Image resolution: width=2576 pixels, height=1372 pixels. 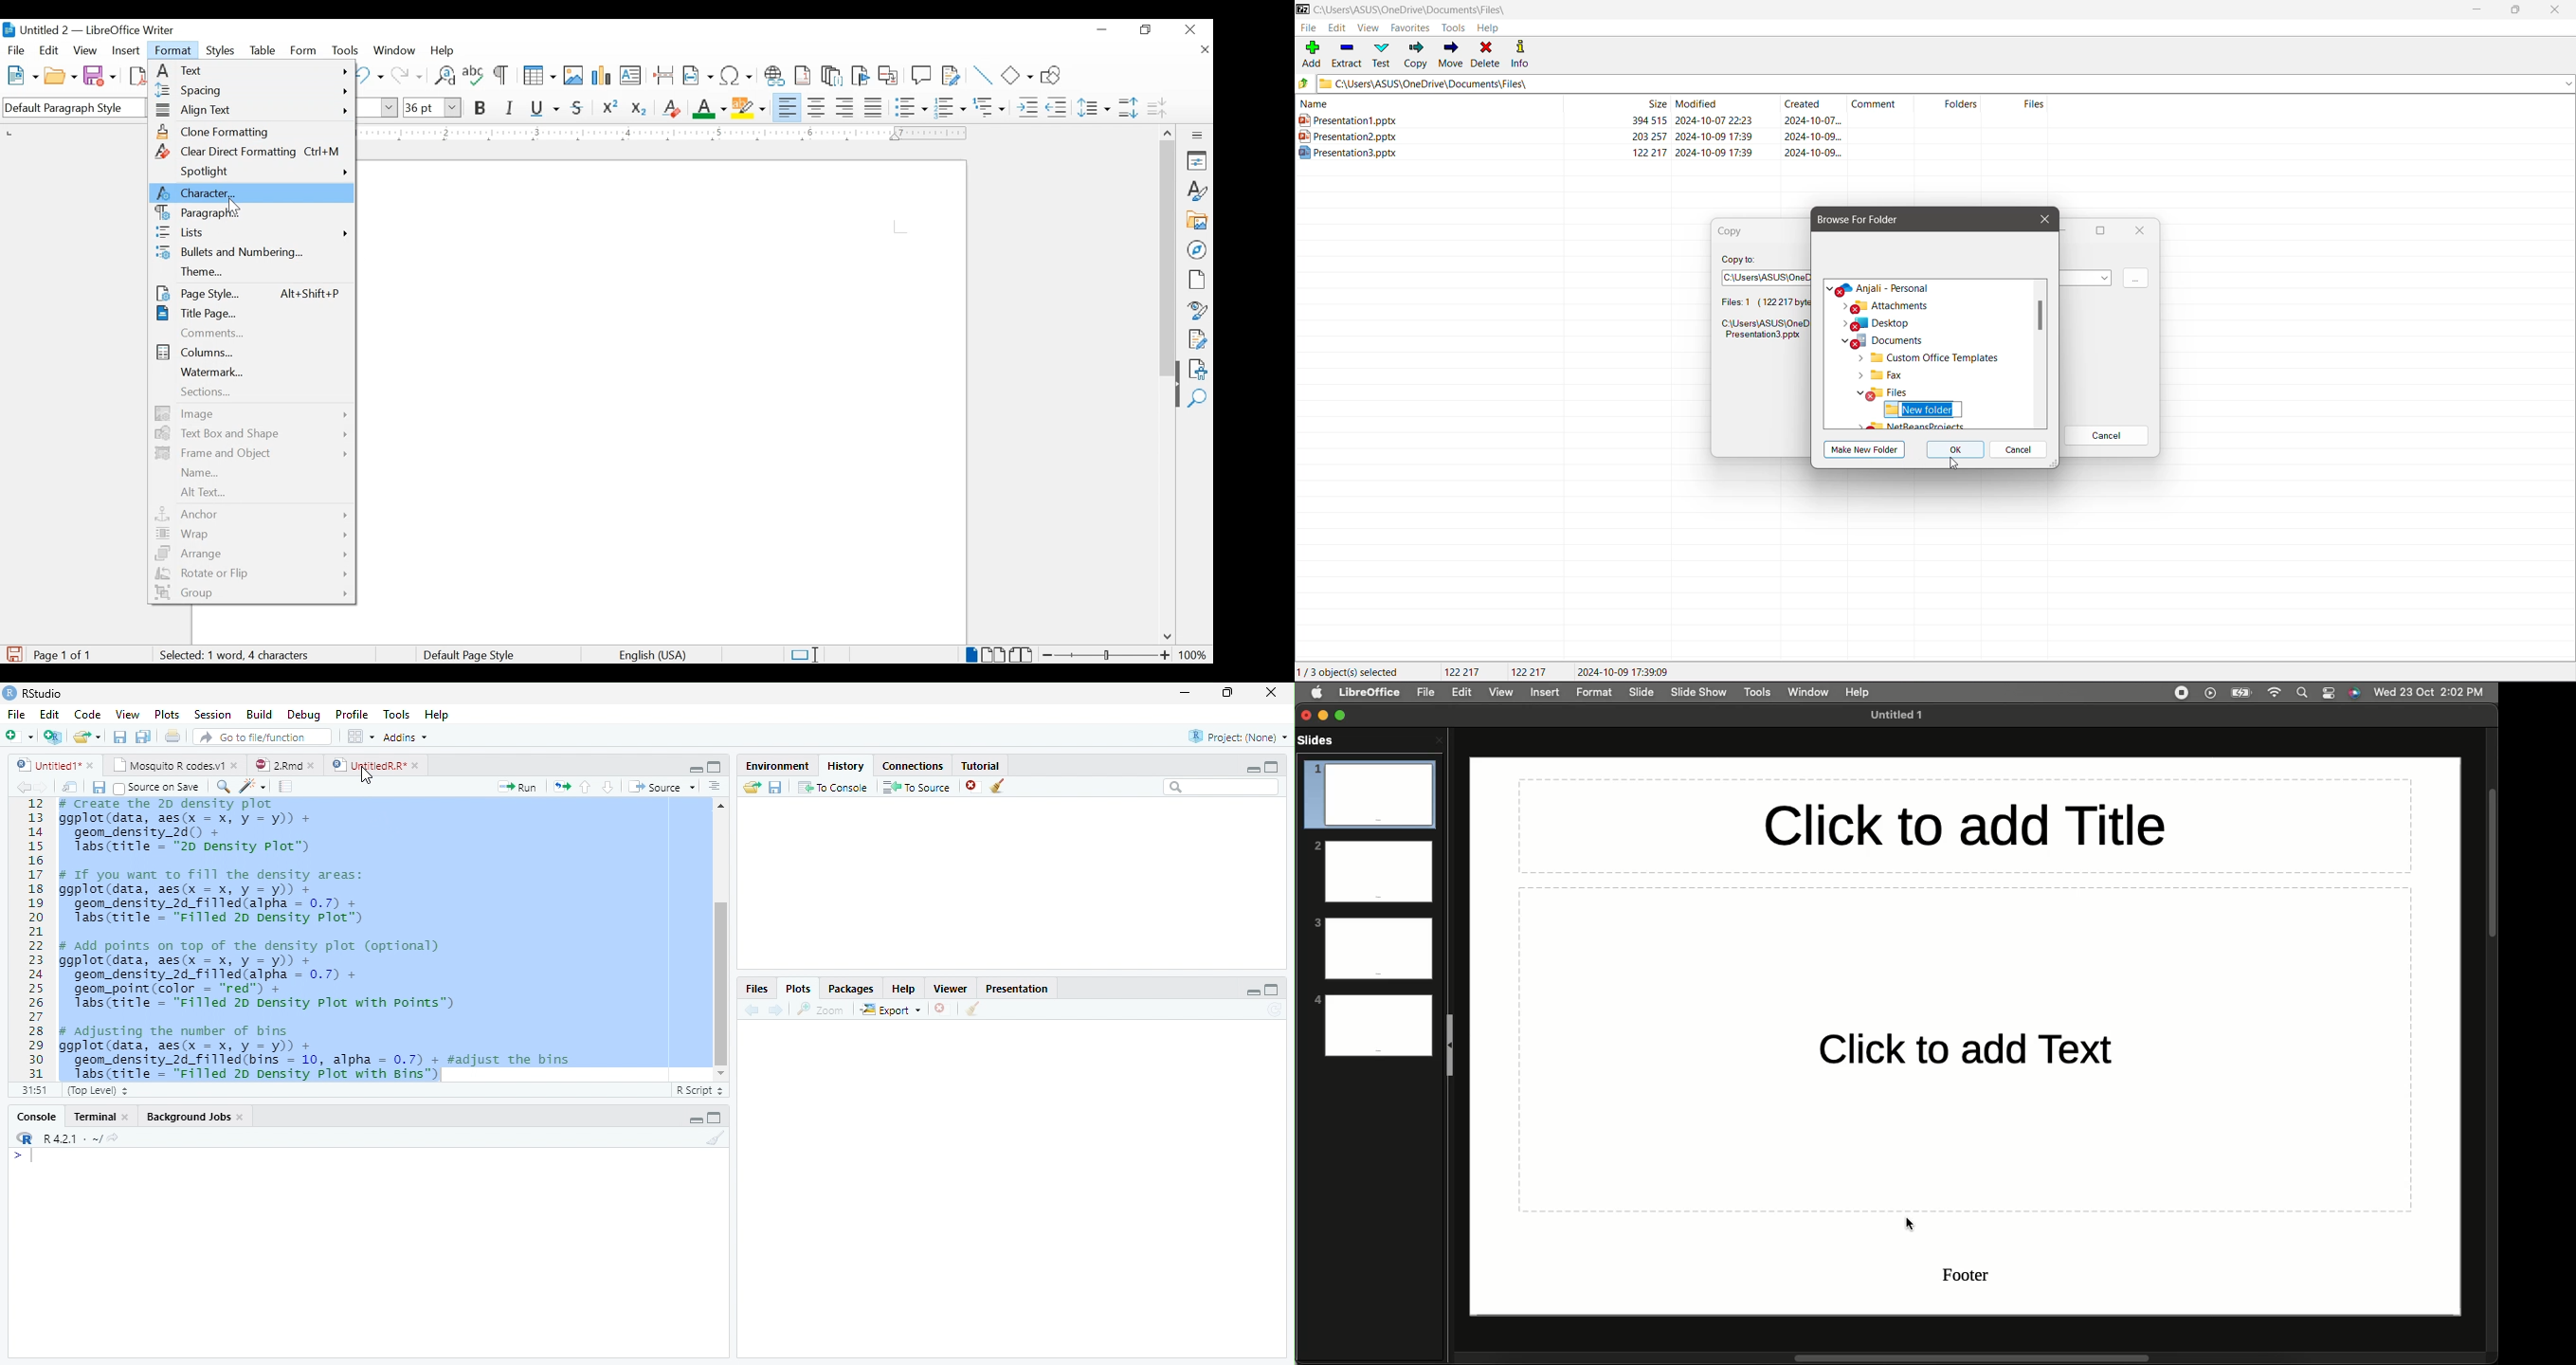 I want to click on re-run the previous code, so click(x=561, y=786).